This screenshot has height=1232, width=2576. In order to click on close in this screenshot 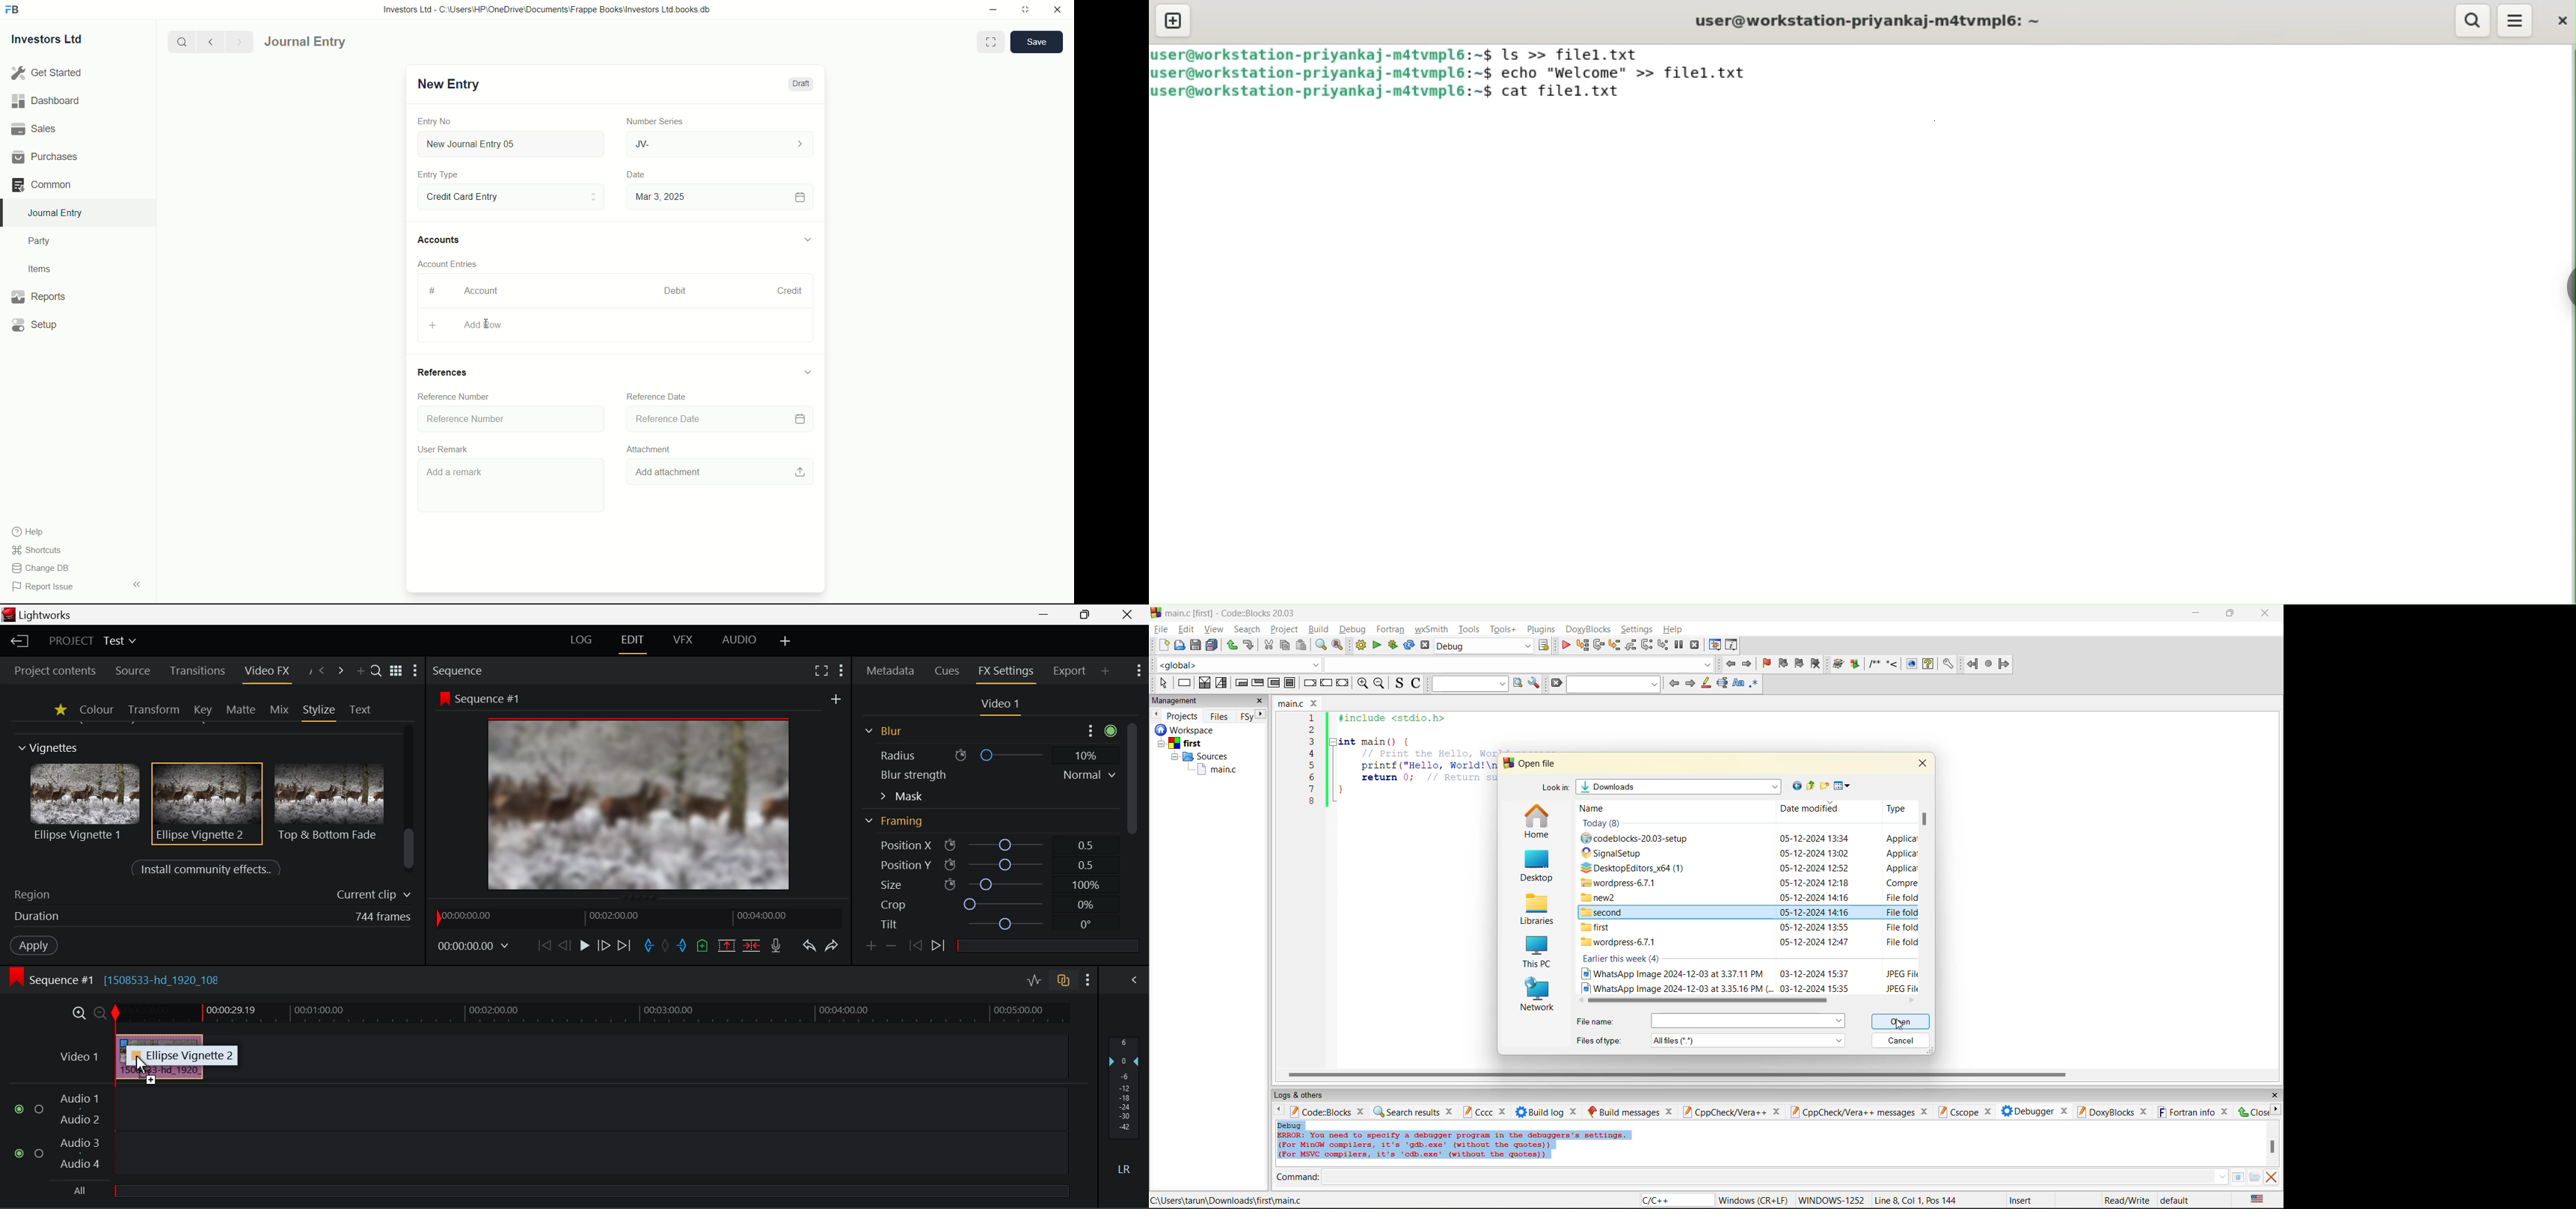, I will do `click(1260, 701)`.